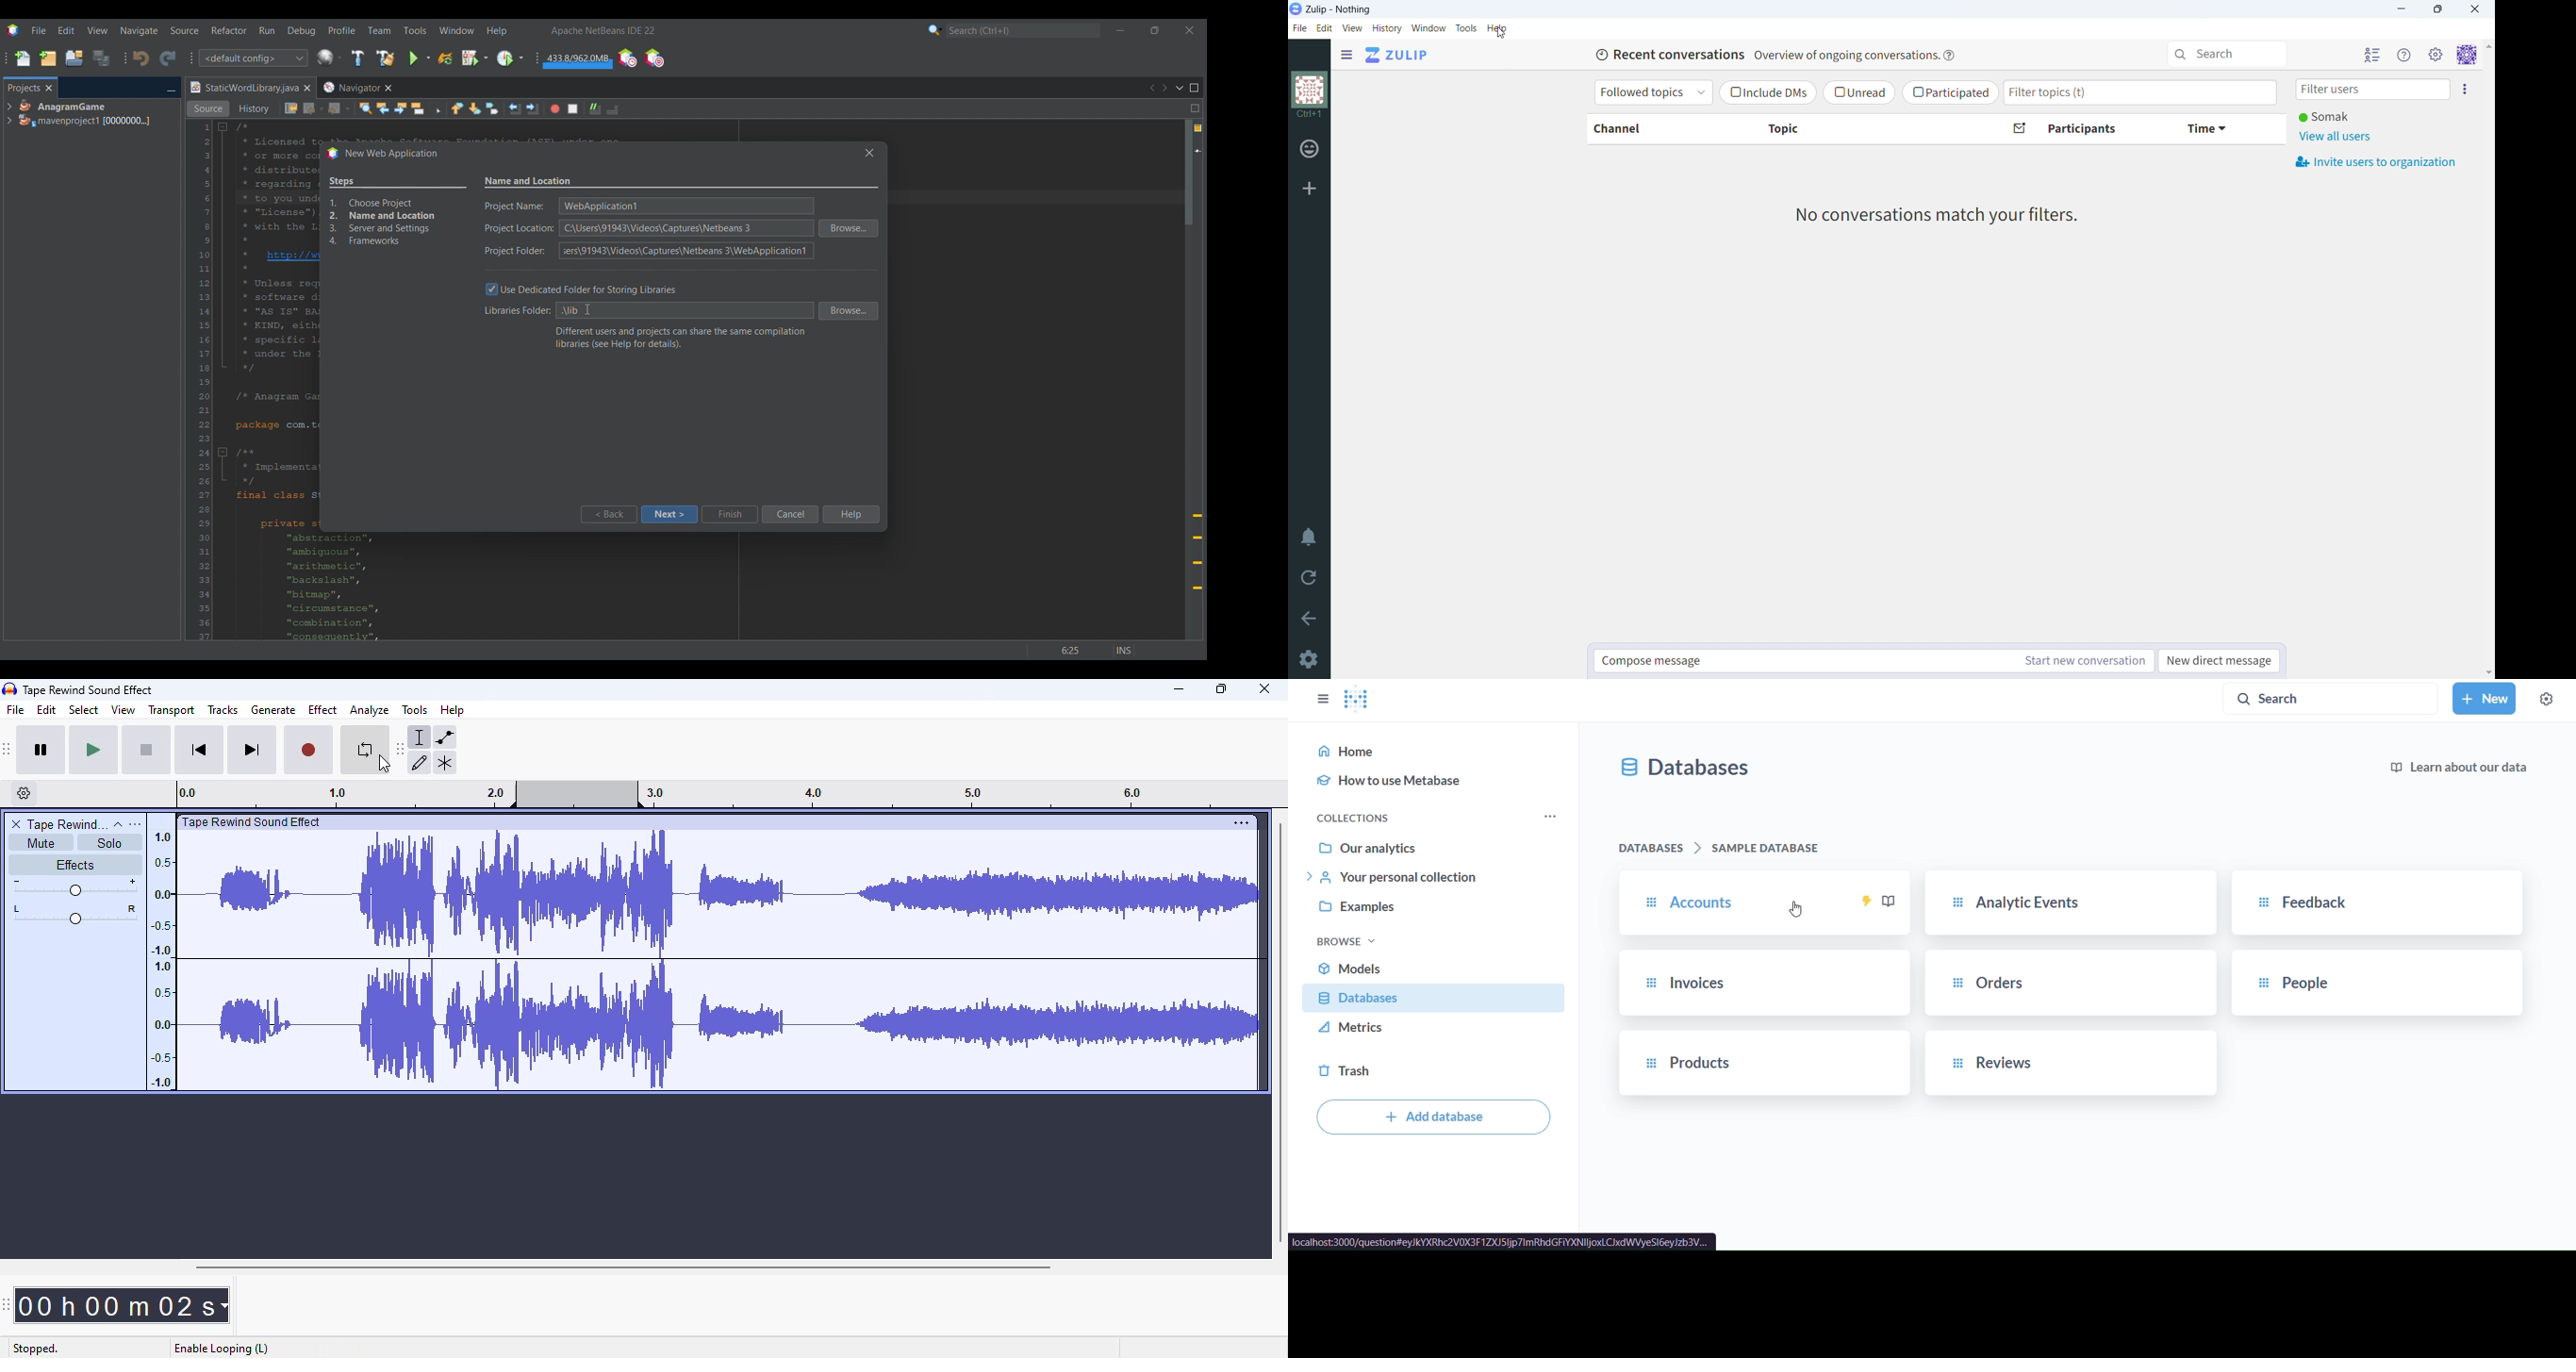  What do you see at coordinates (84, 710) in the screenshot?
I see `select` at bounding box center [84, 710].